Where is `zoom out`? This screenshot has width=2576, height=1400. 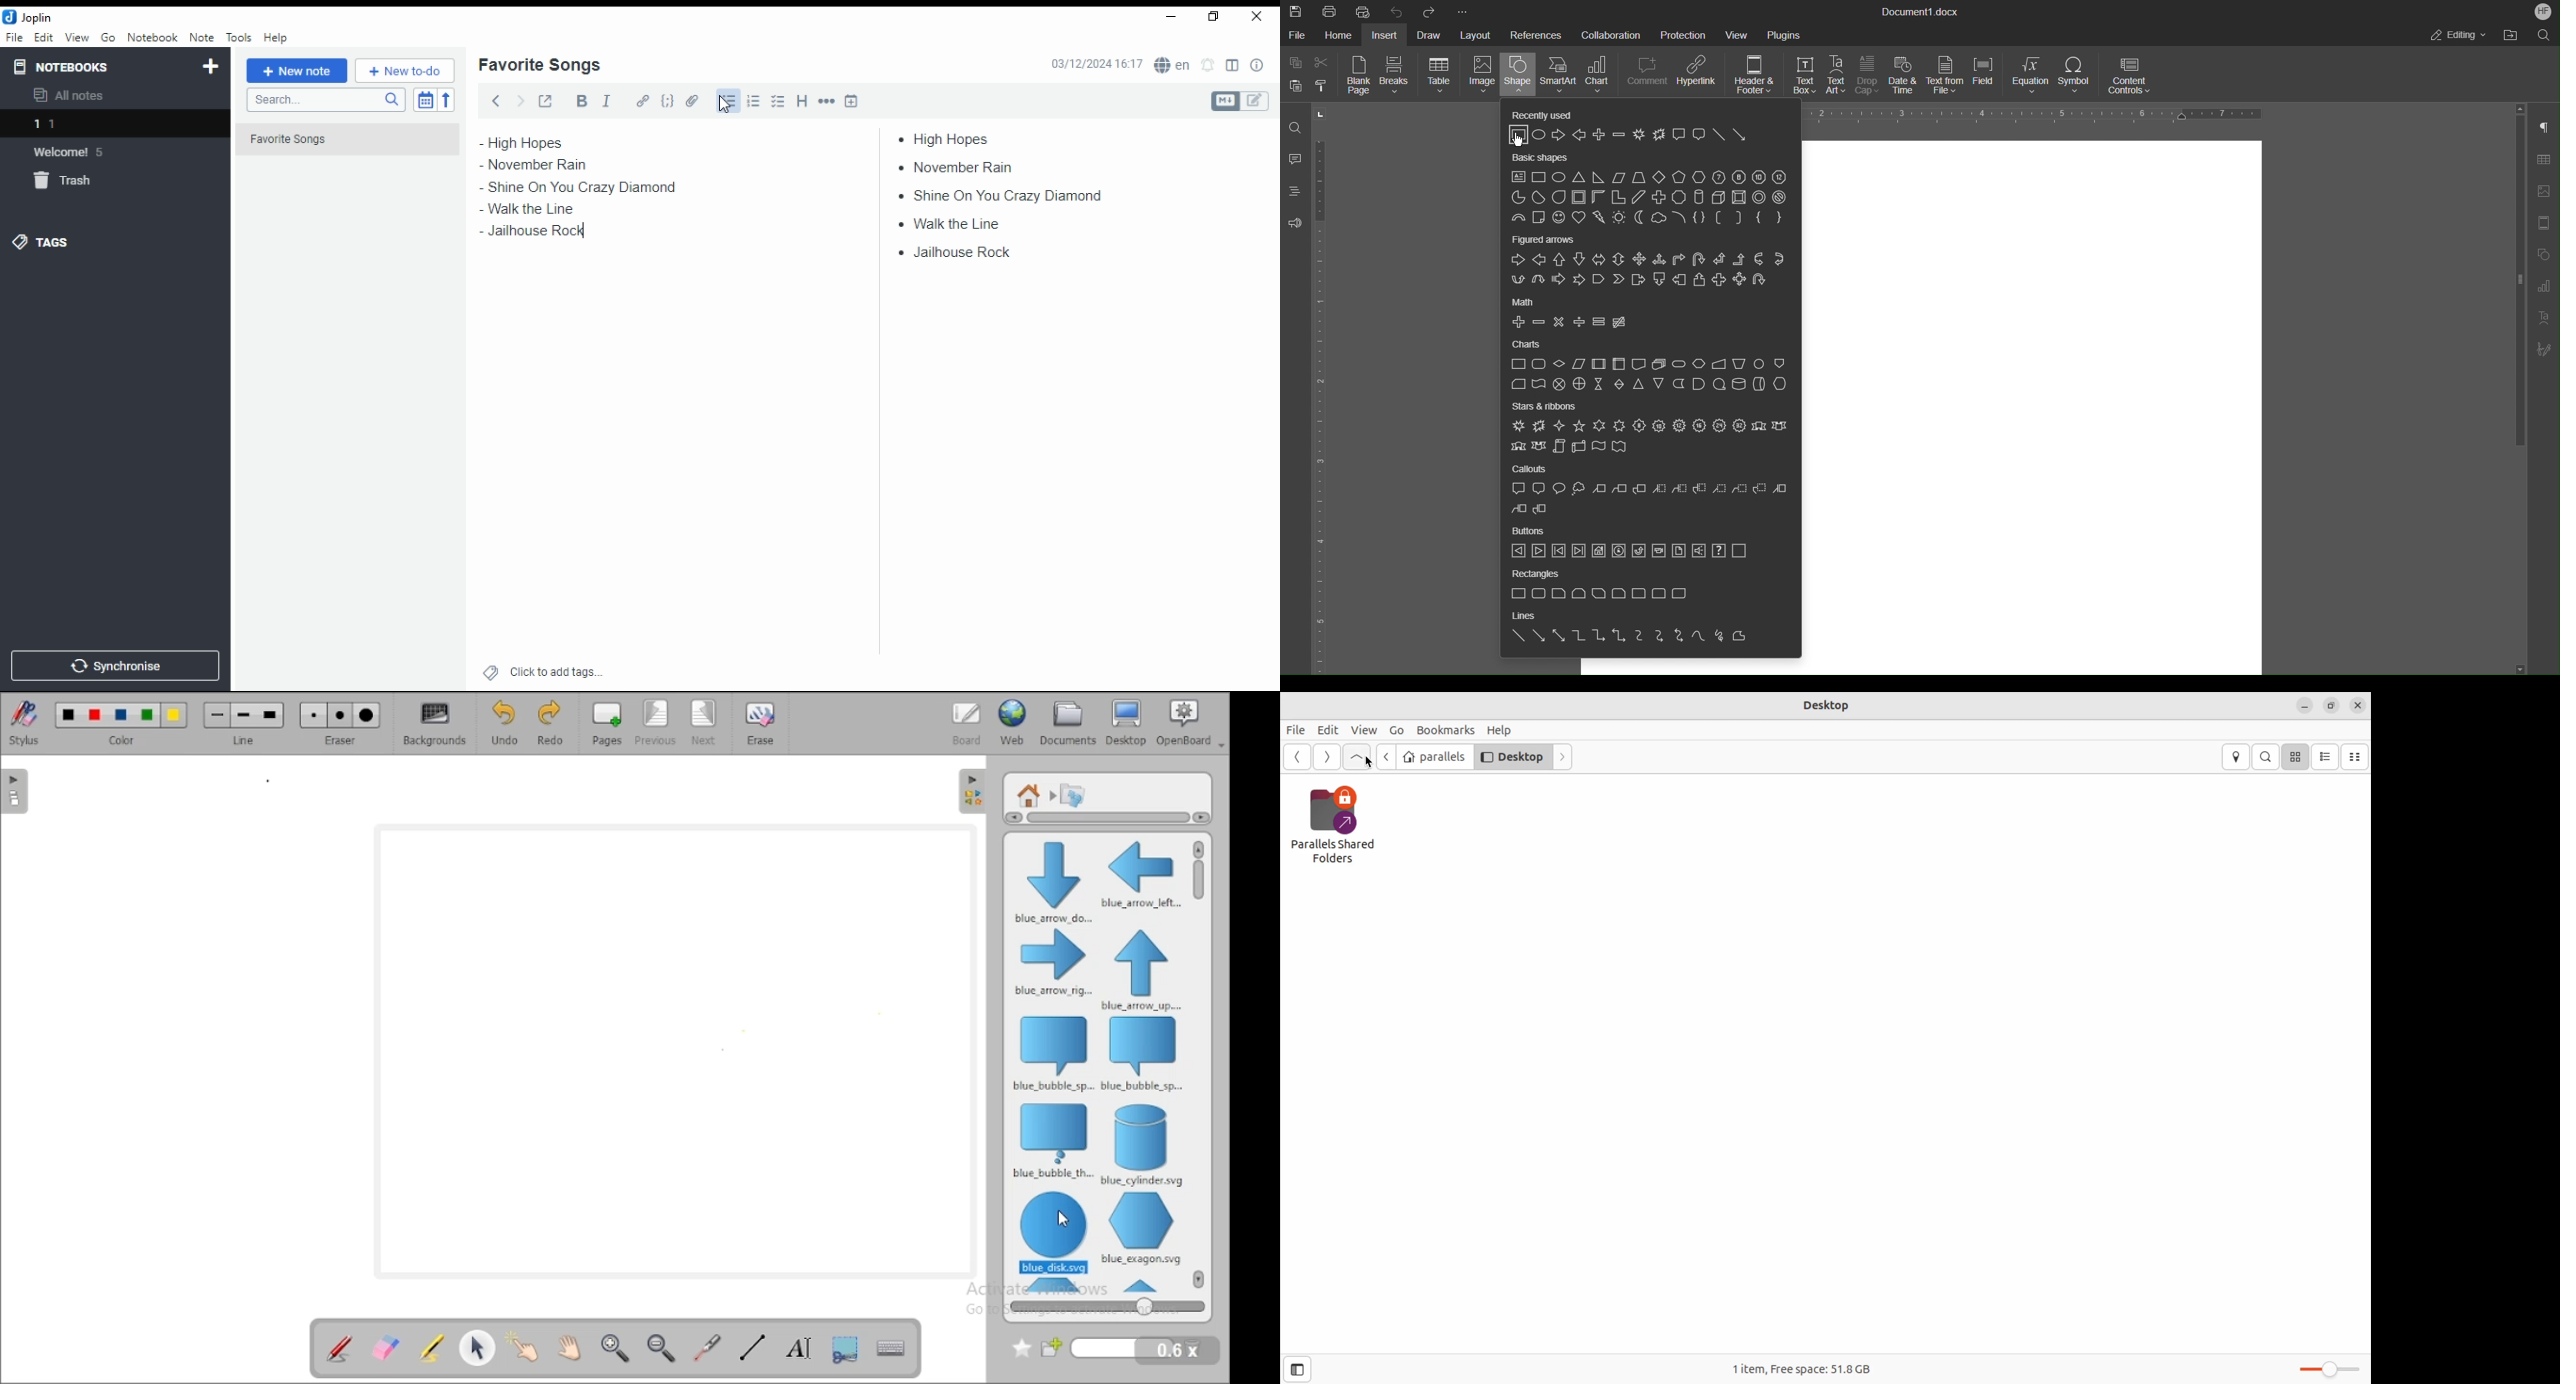
zoom out is located at coordinates (663, 1347).